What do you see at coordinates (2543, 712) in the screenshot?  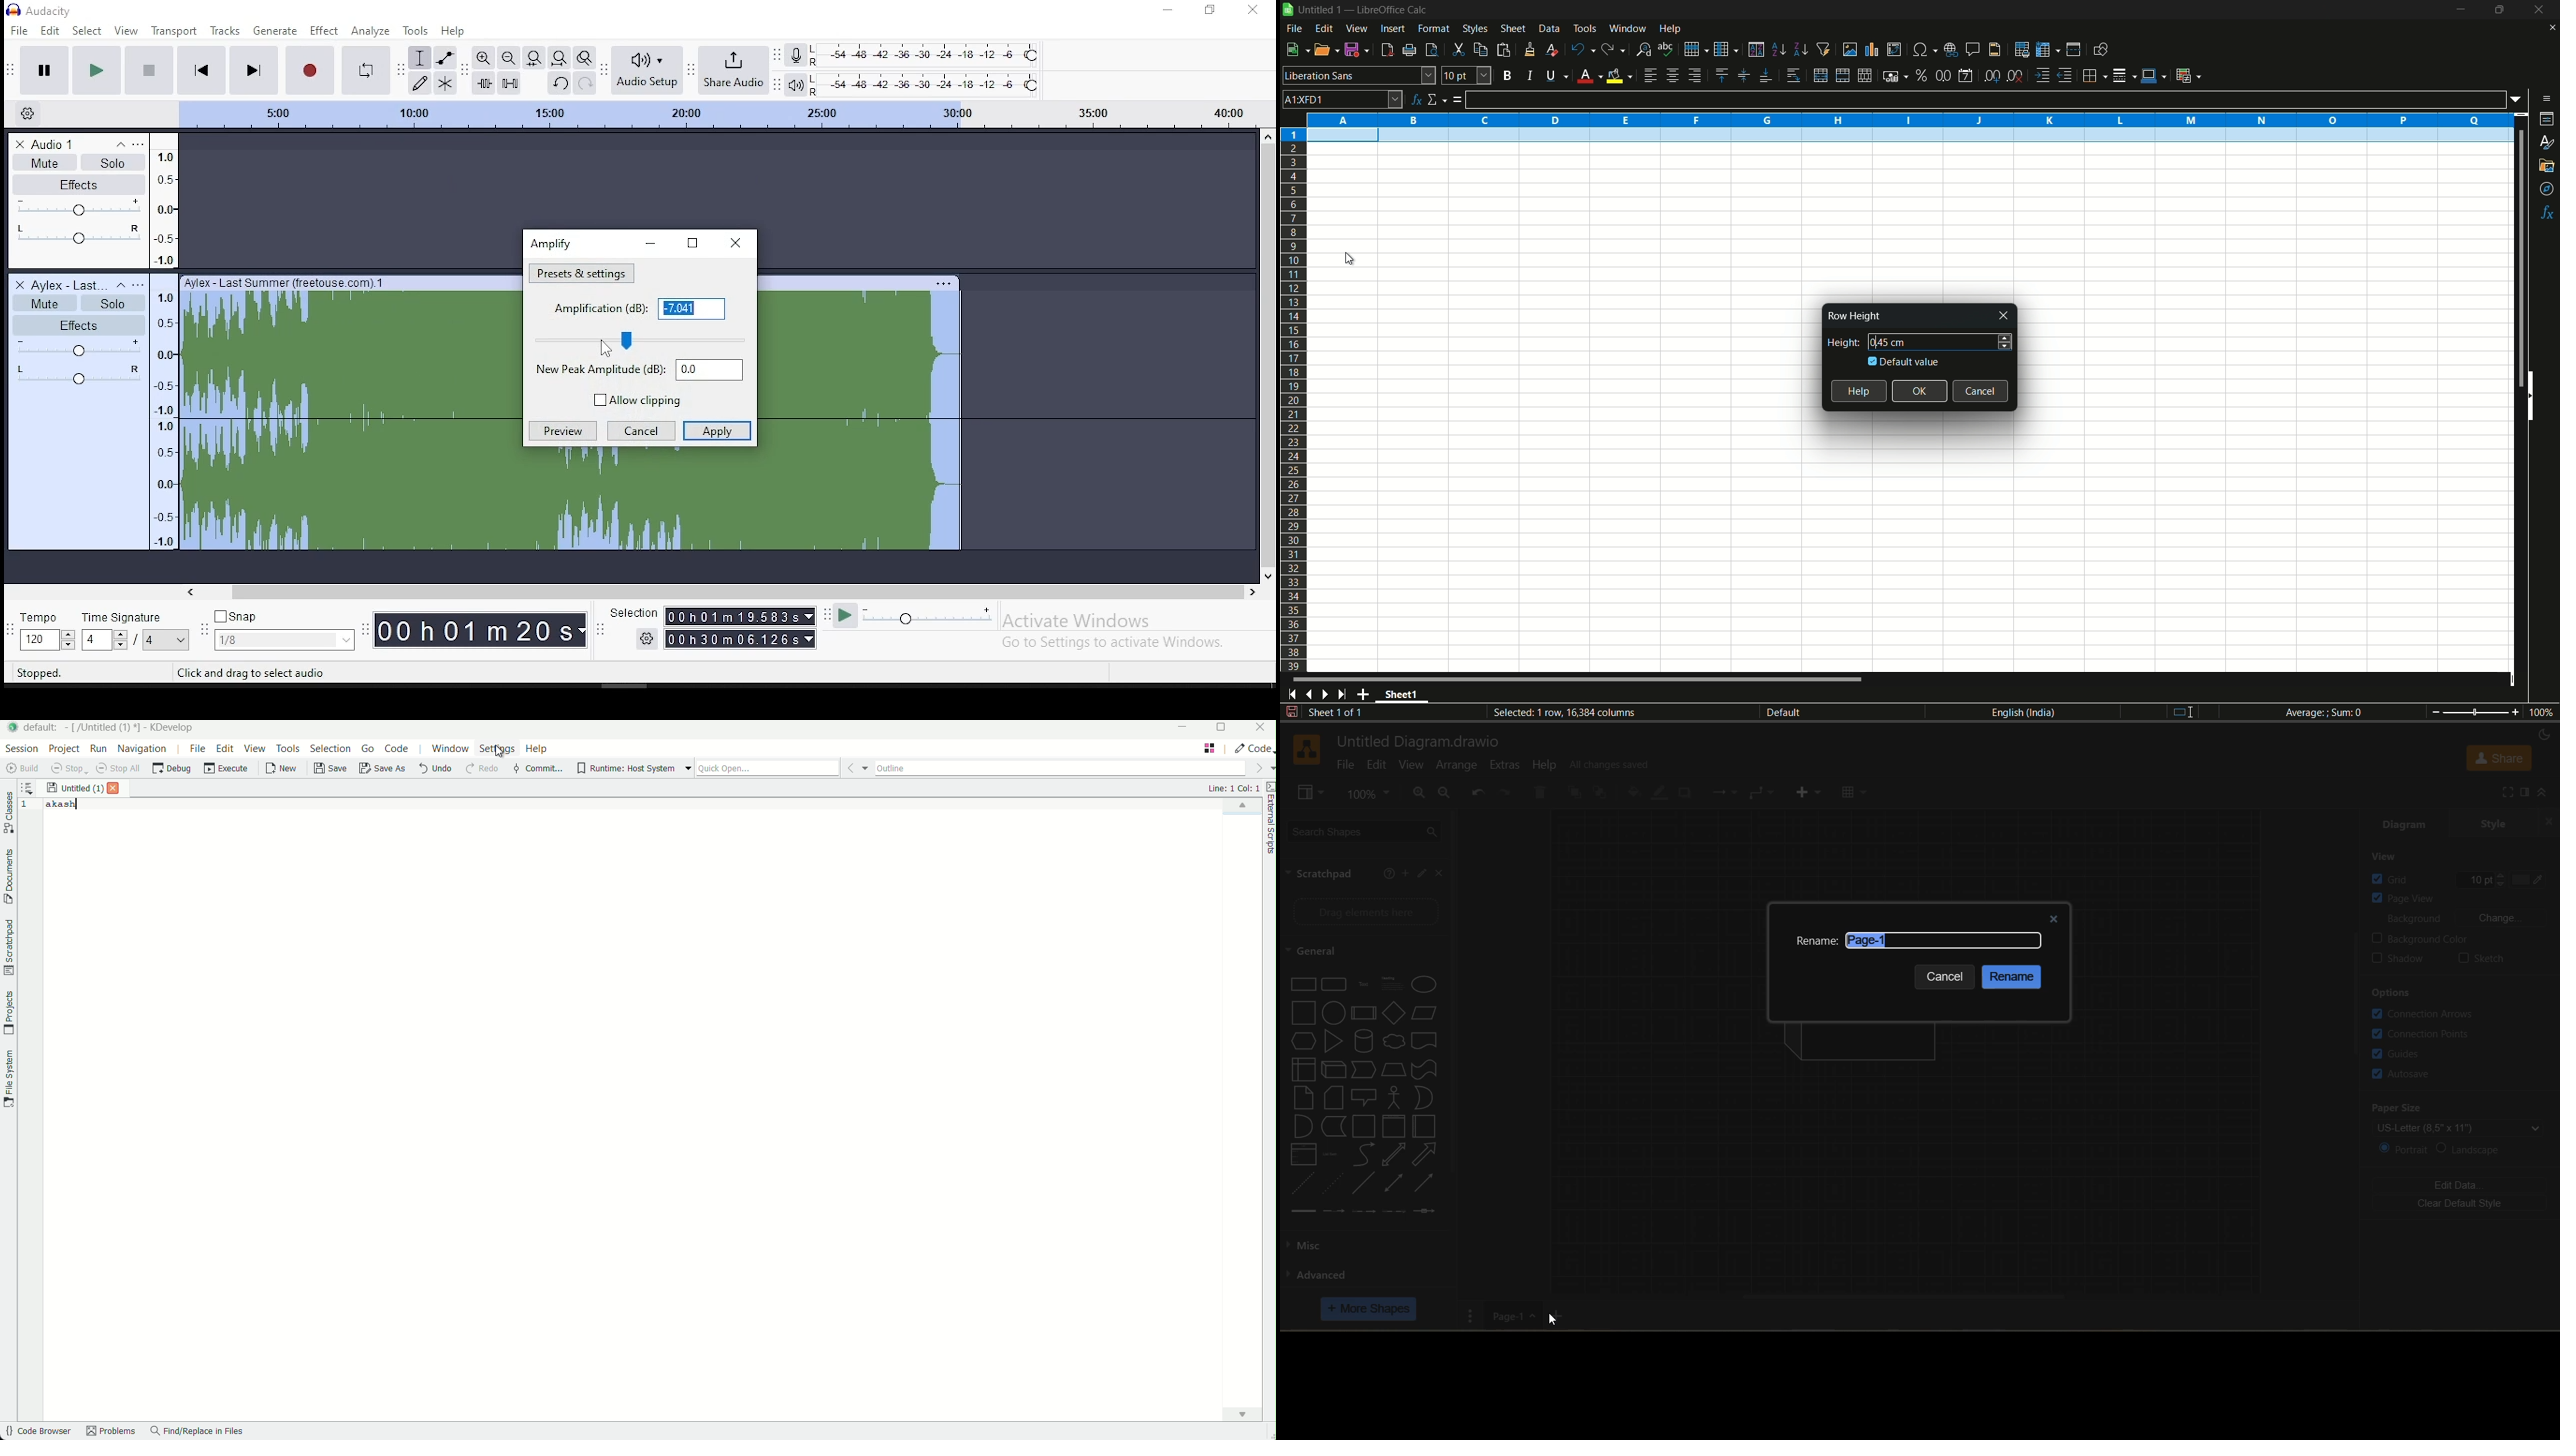 I see `current zoom 100%` at bounding box center [2543, 712].